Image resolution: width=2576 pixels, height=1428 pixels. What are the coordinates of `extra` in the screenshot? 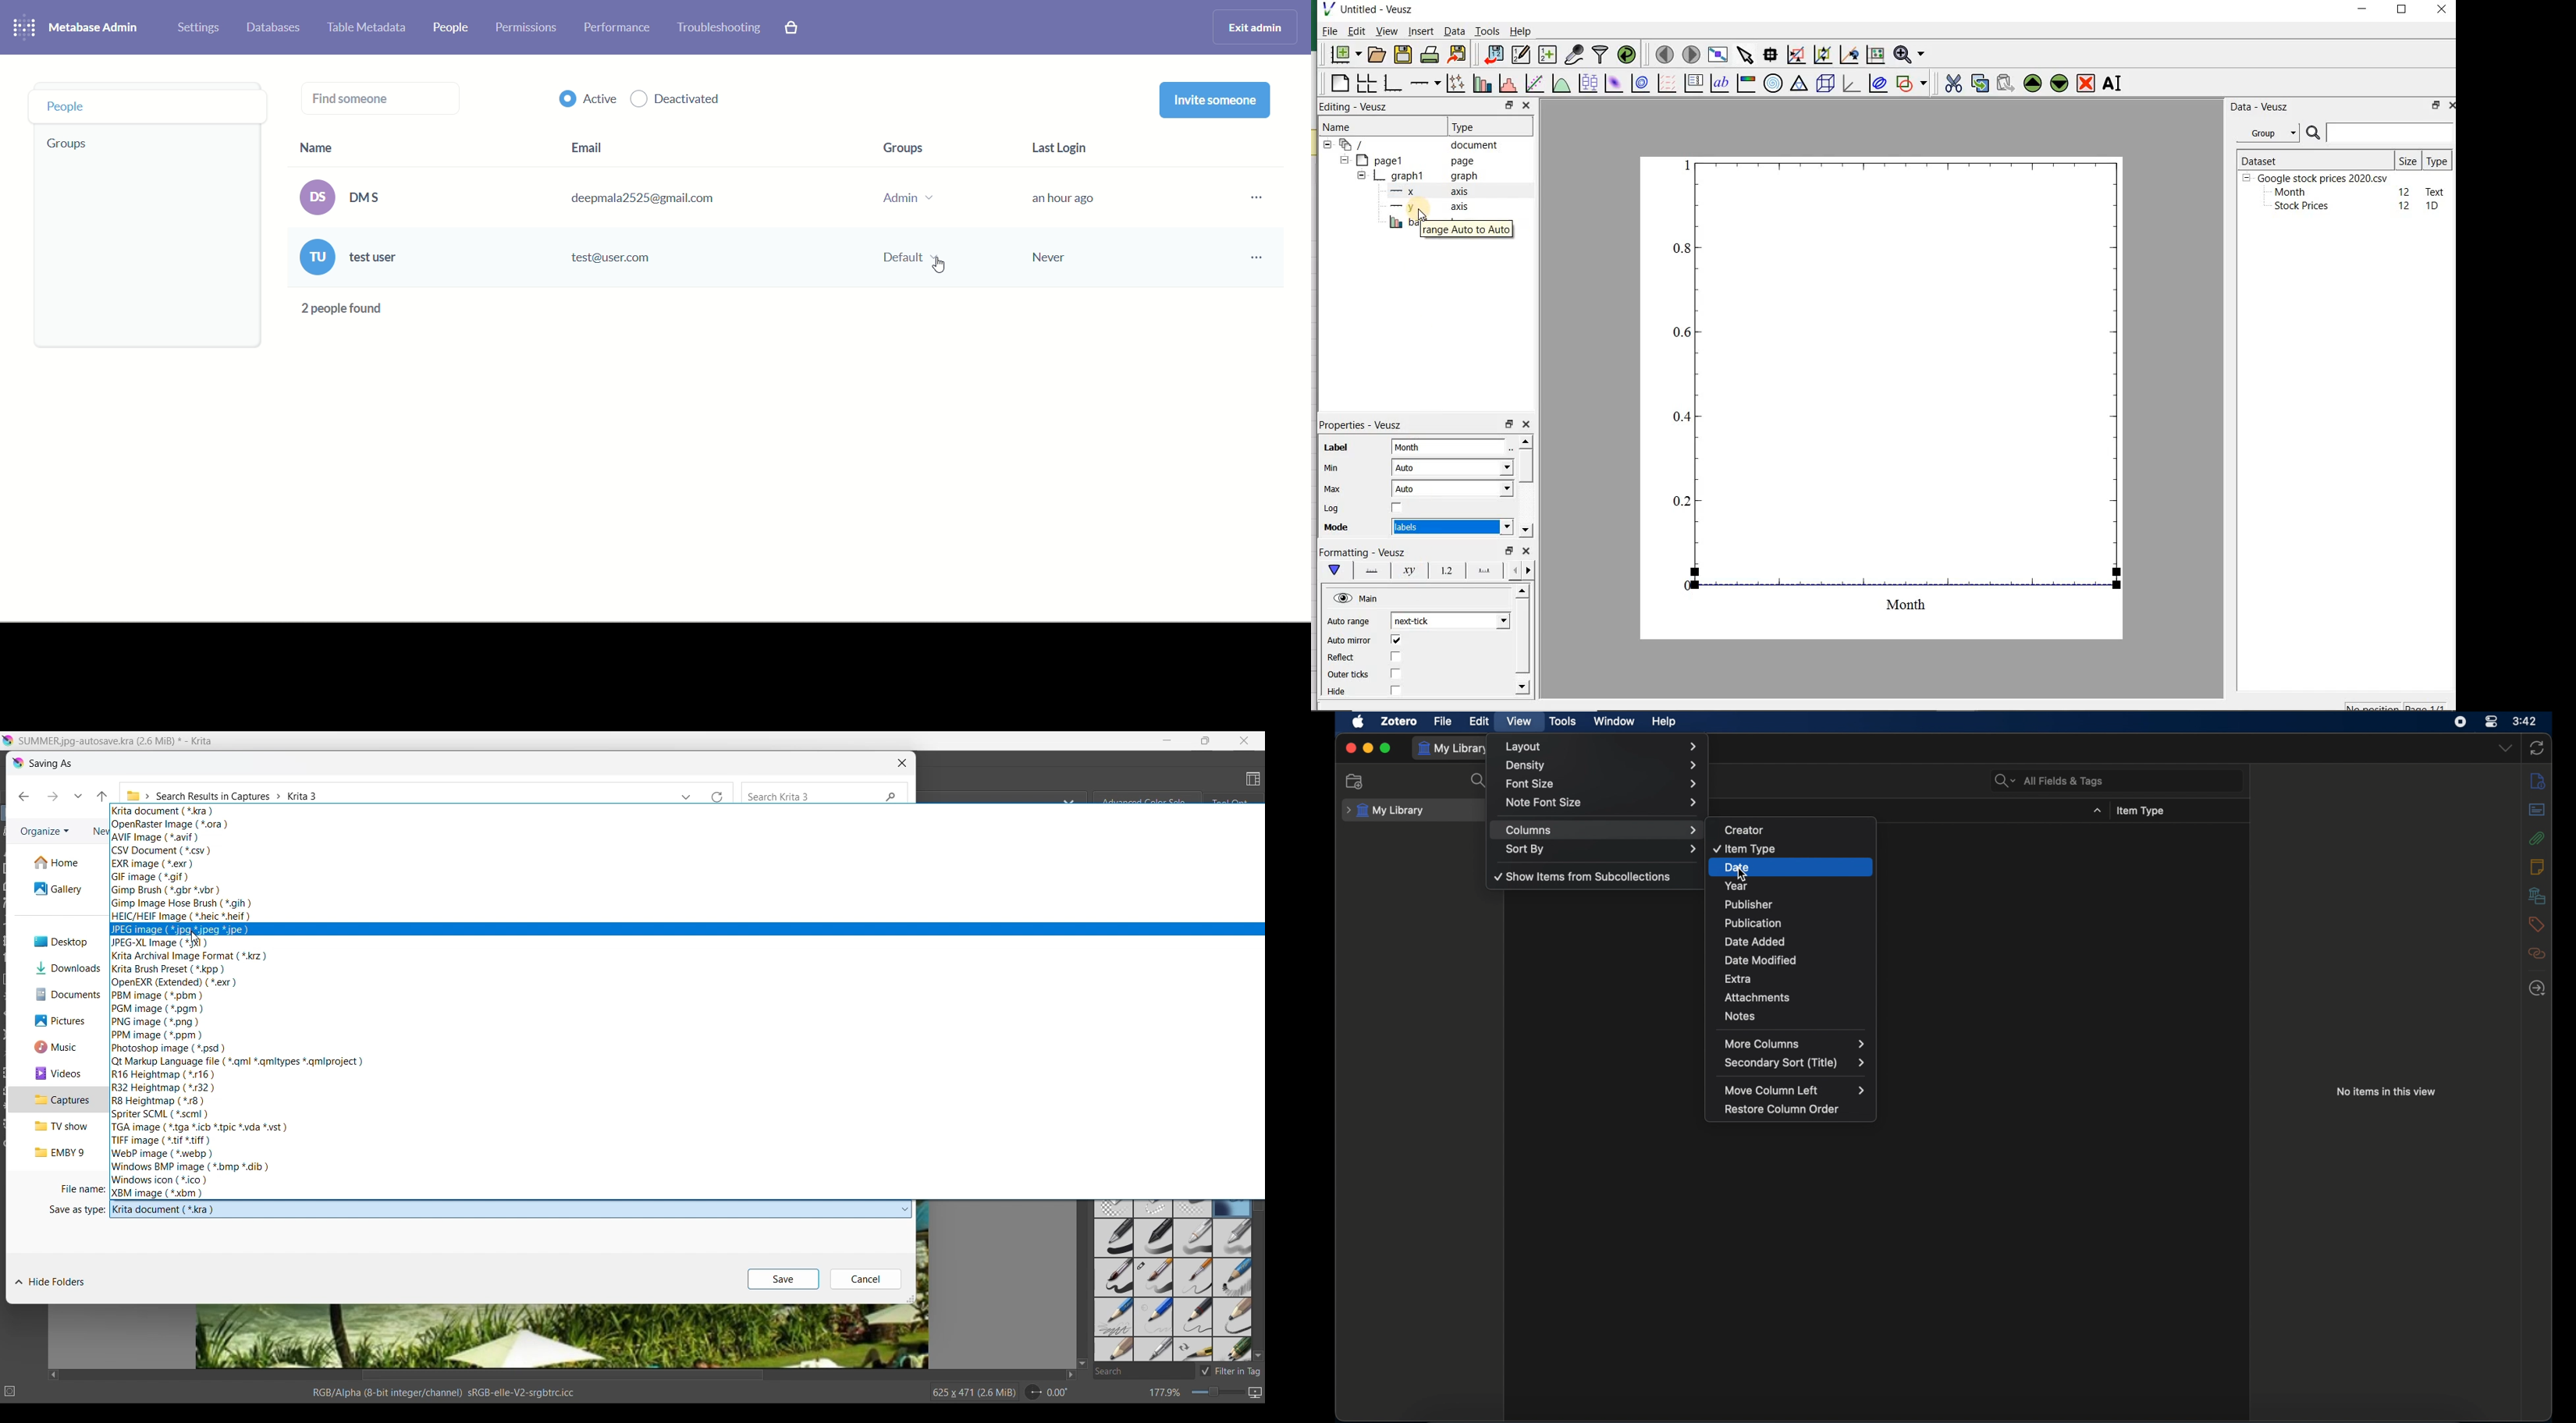 It's located at (1791, 978).